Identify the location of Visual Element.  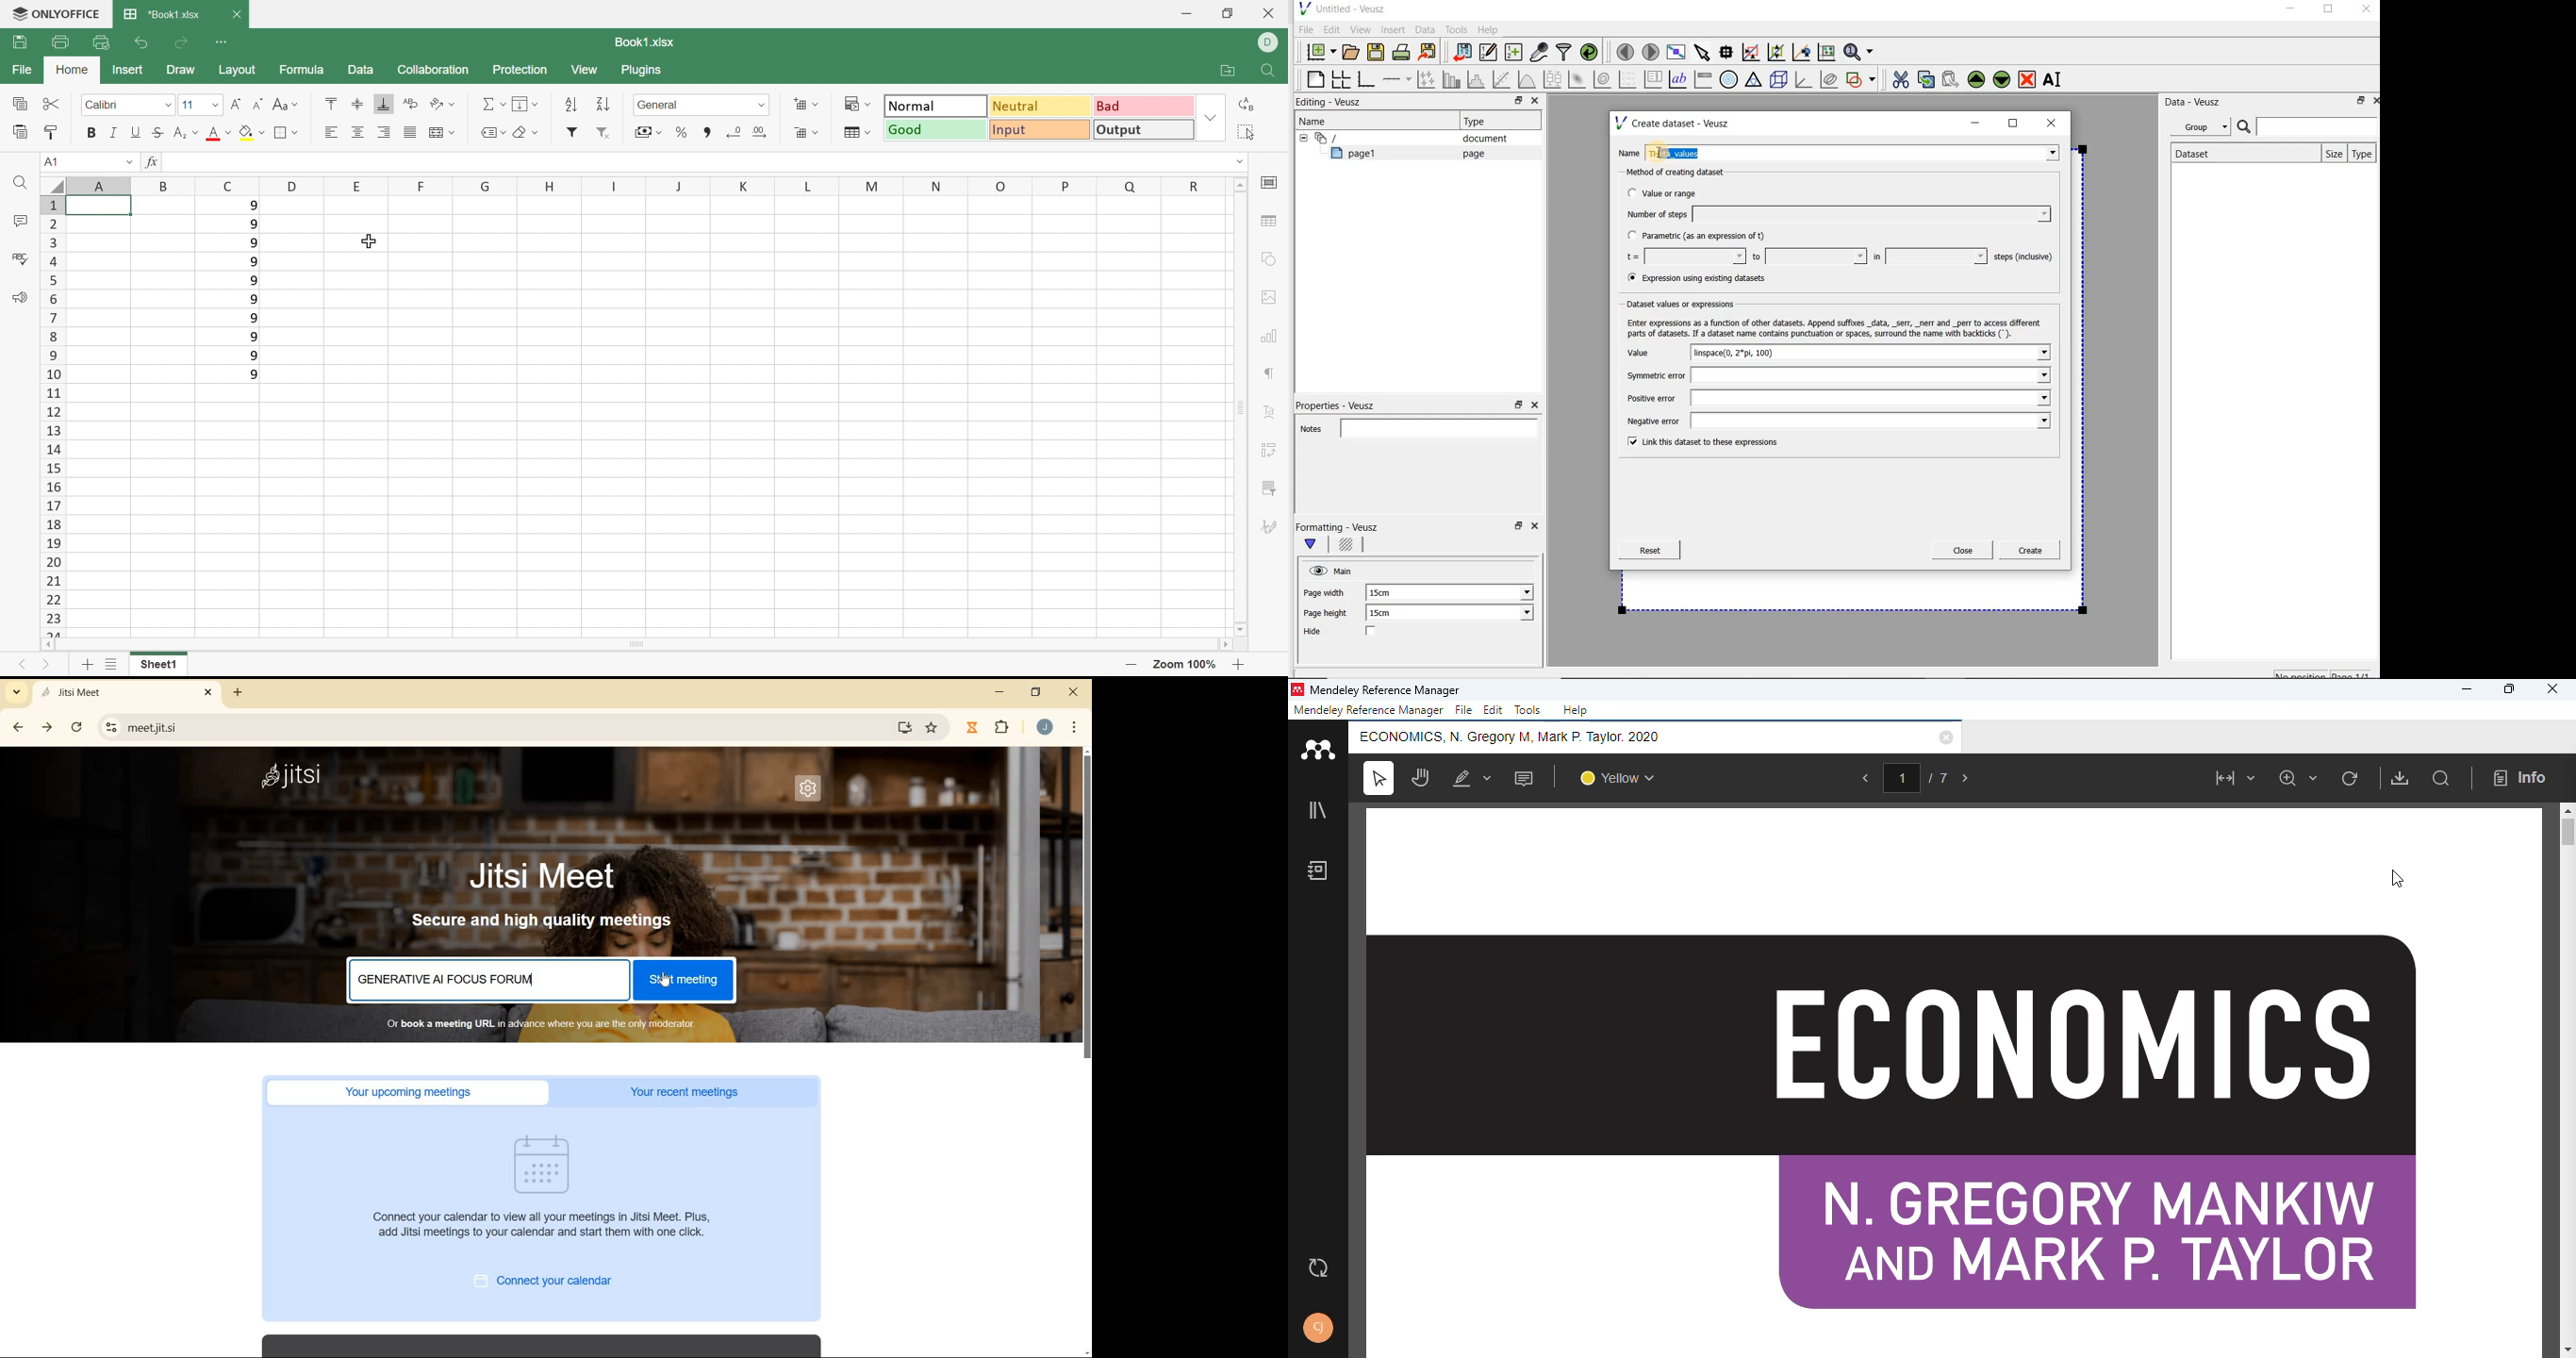
(543, 1164).